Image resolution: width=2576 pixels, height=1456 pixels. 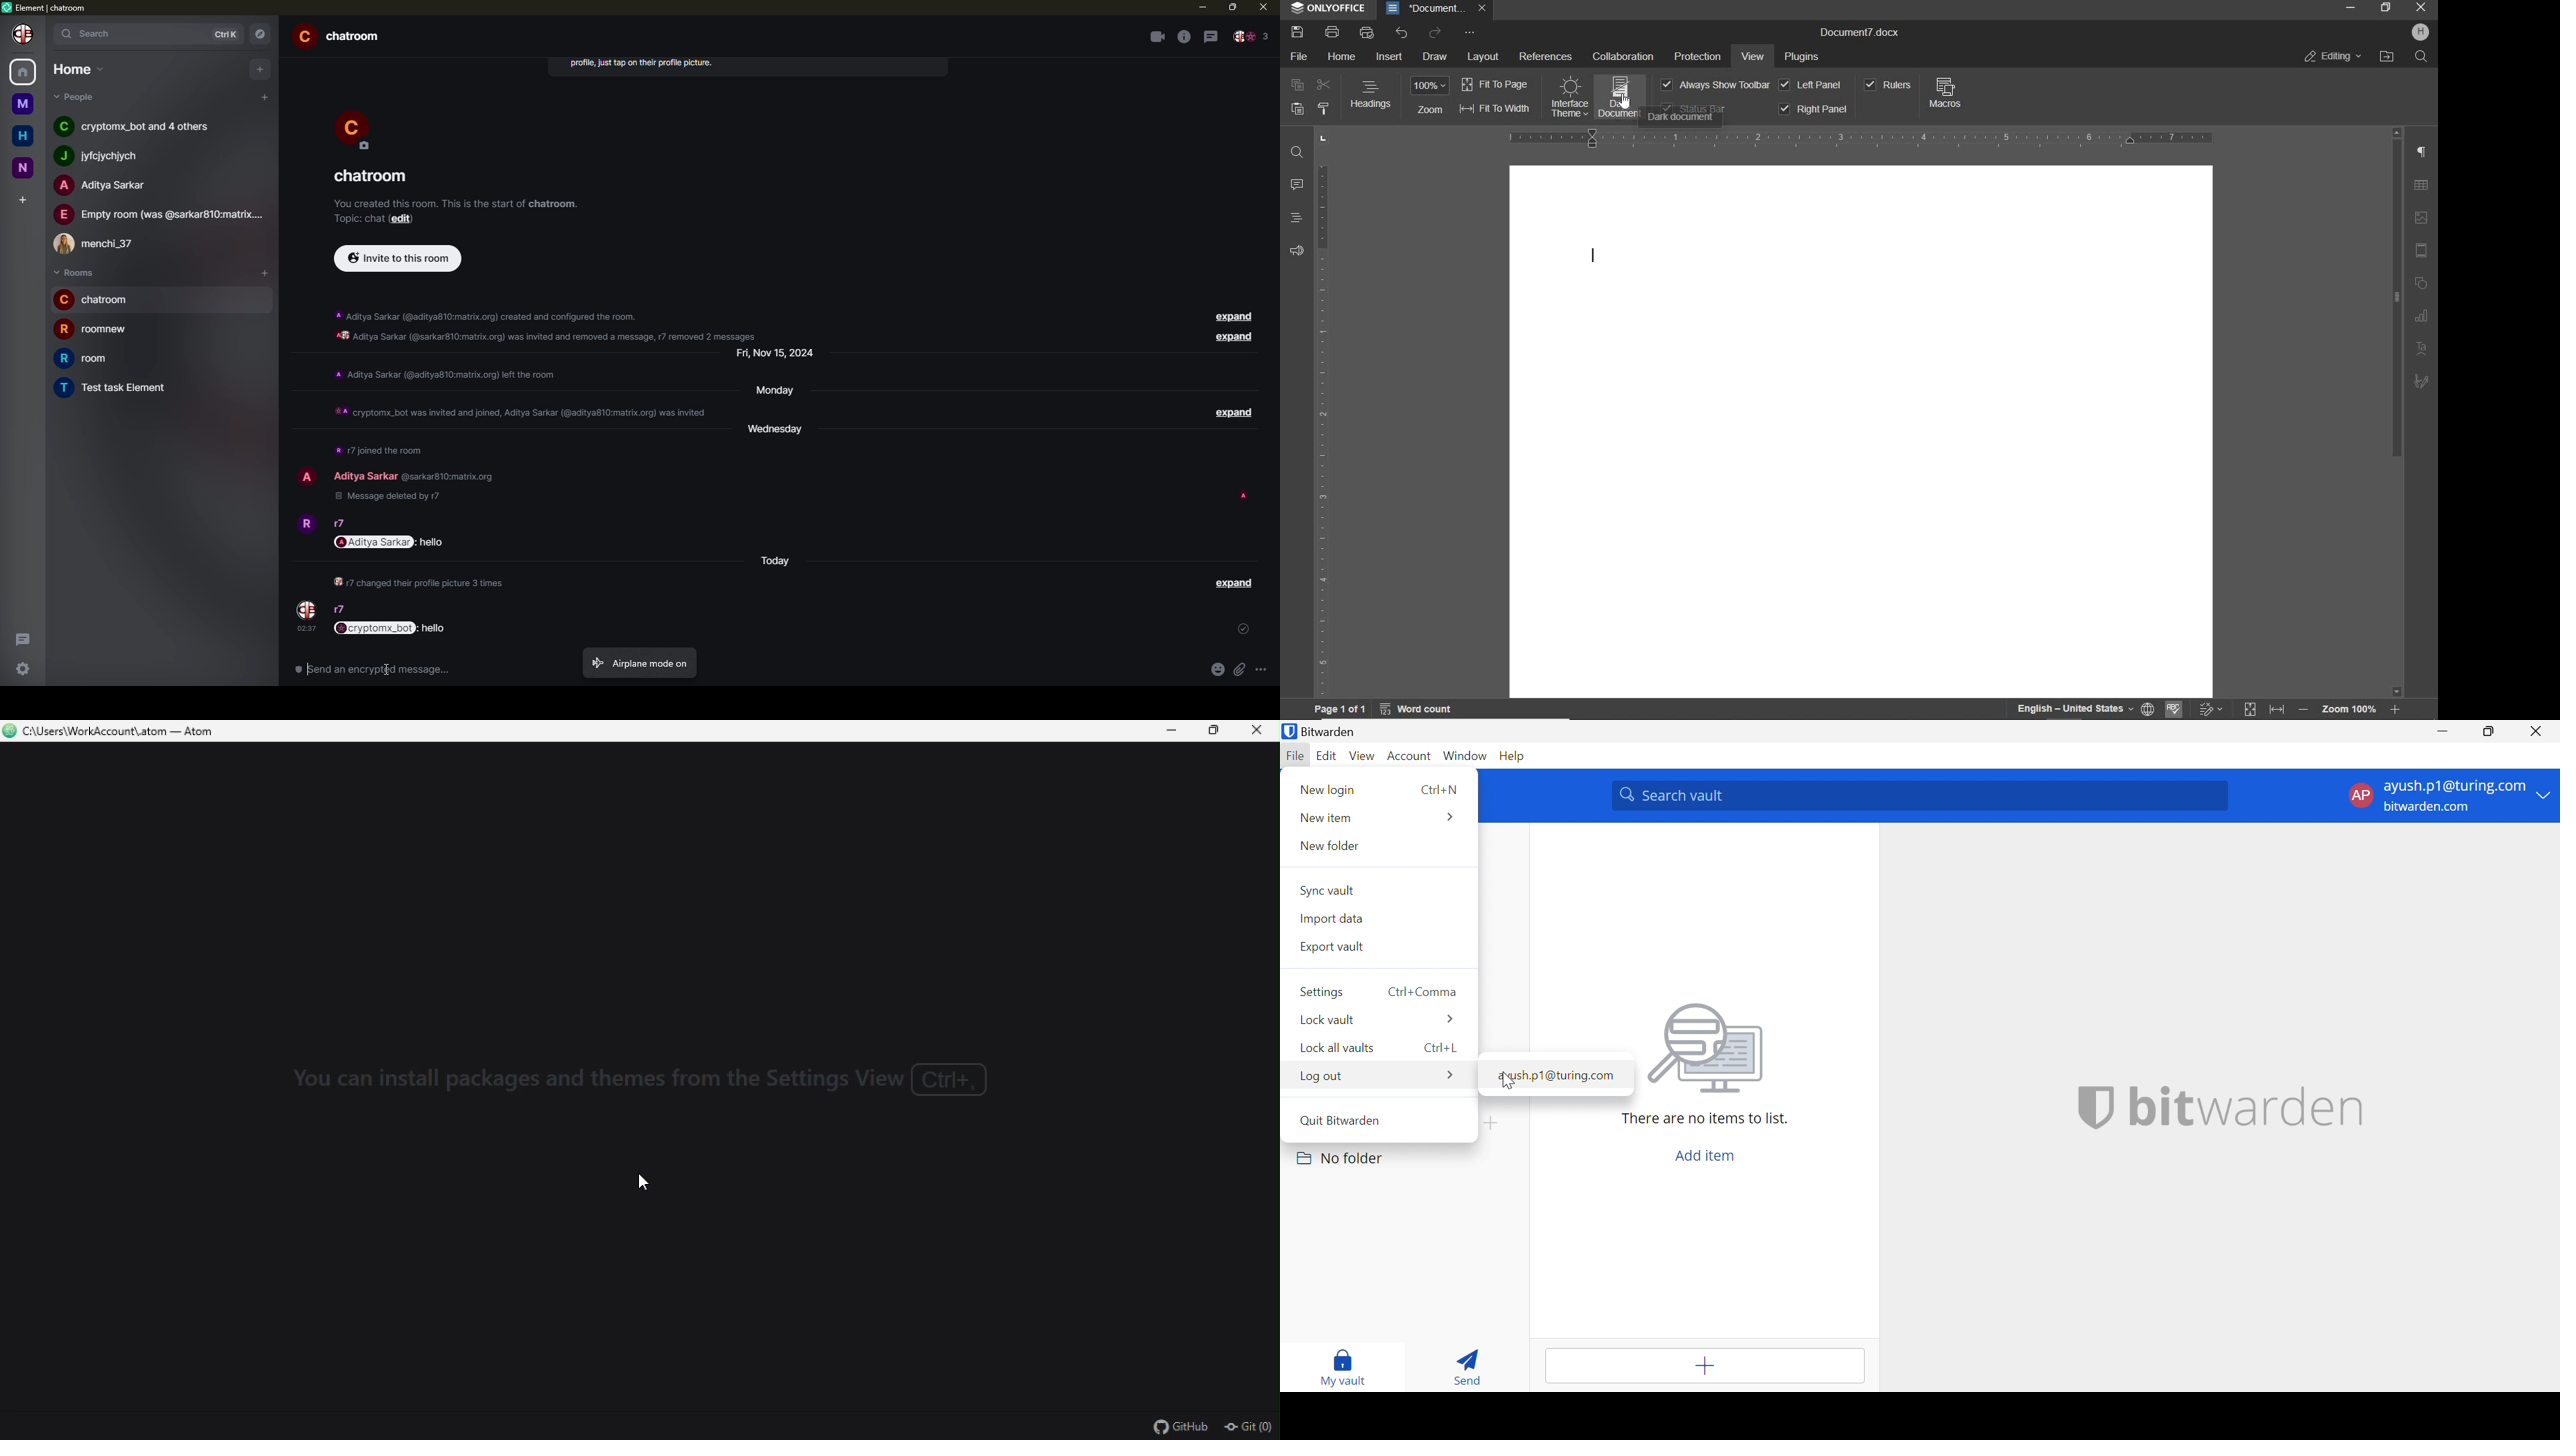 What do you see at coordinates (1889, 86) in the screenshot?
I see `RULERS` at bounding box center [1889, 86].